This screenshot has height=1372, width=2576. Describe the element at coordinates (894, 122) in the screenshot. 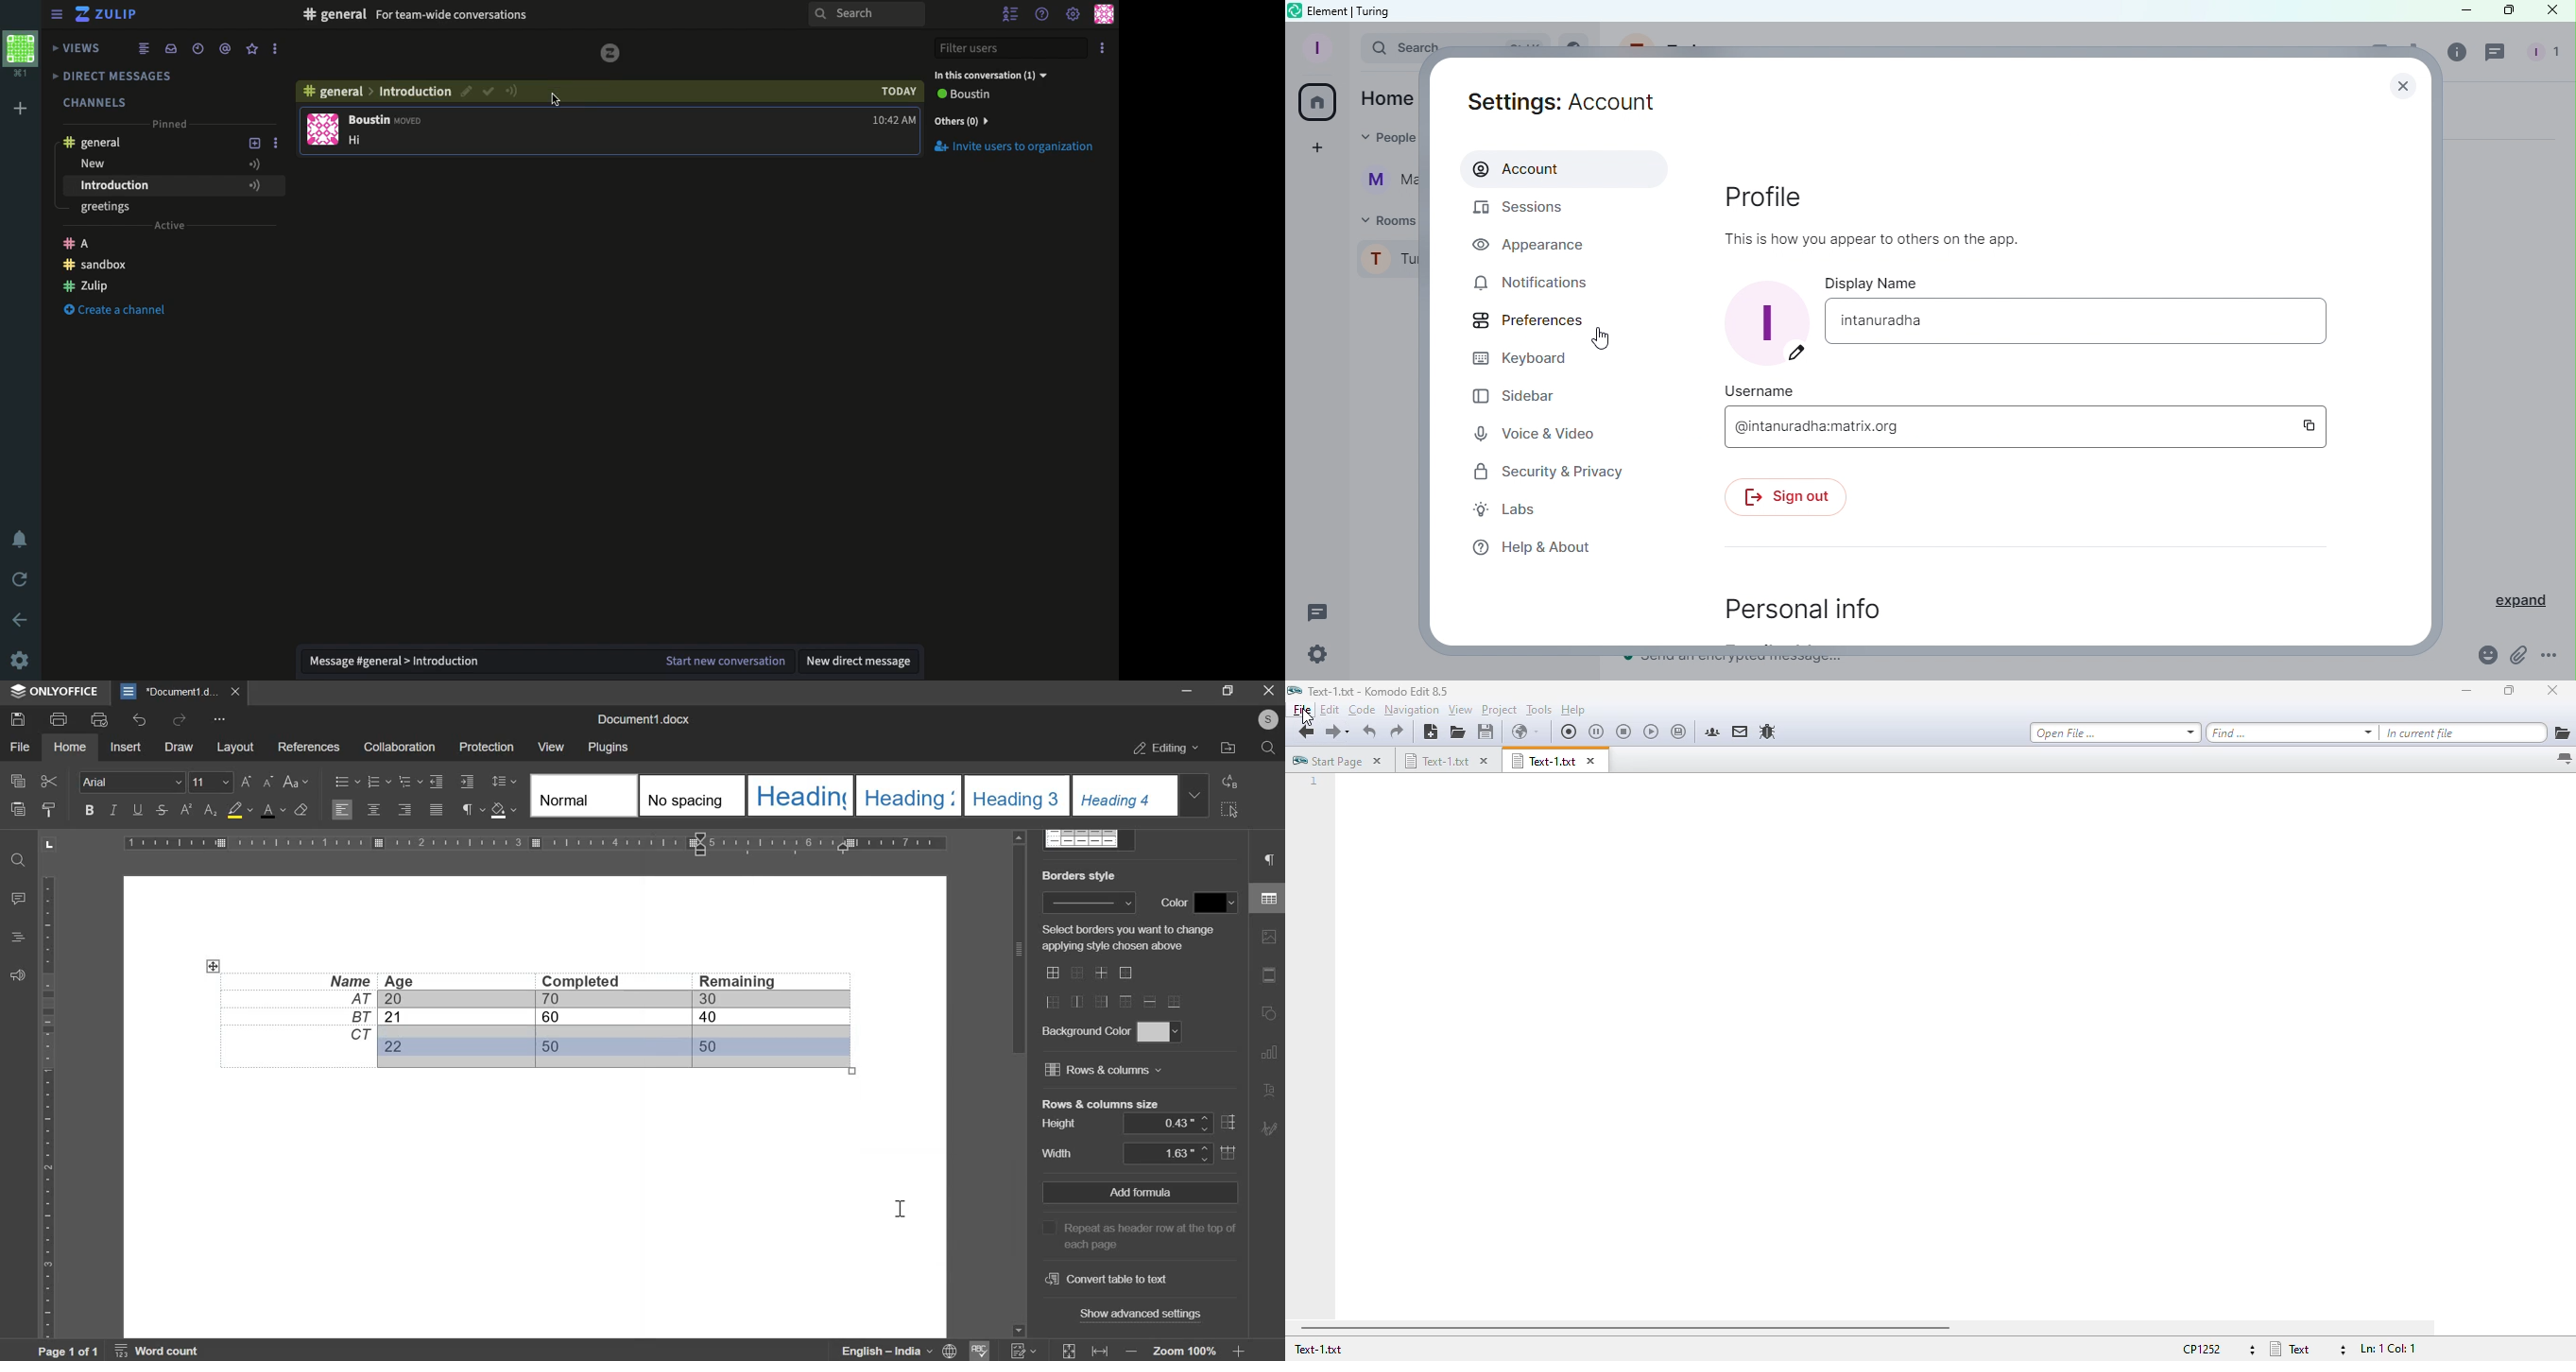

I see `time` at that location.